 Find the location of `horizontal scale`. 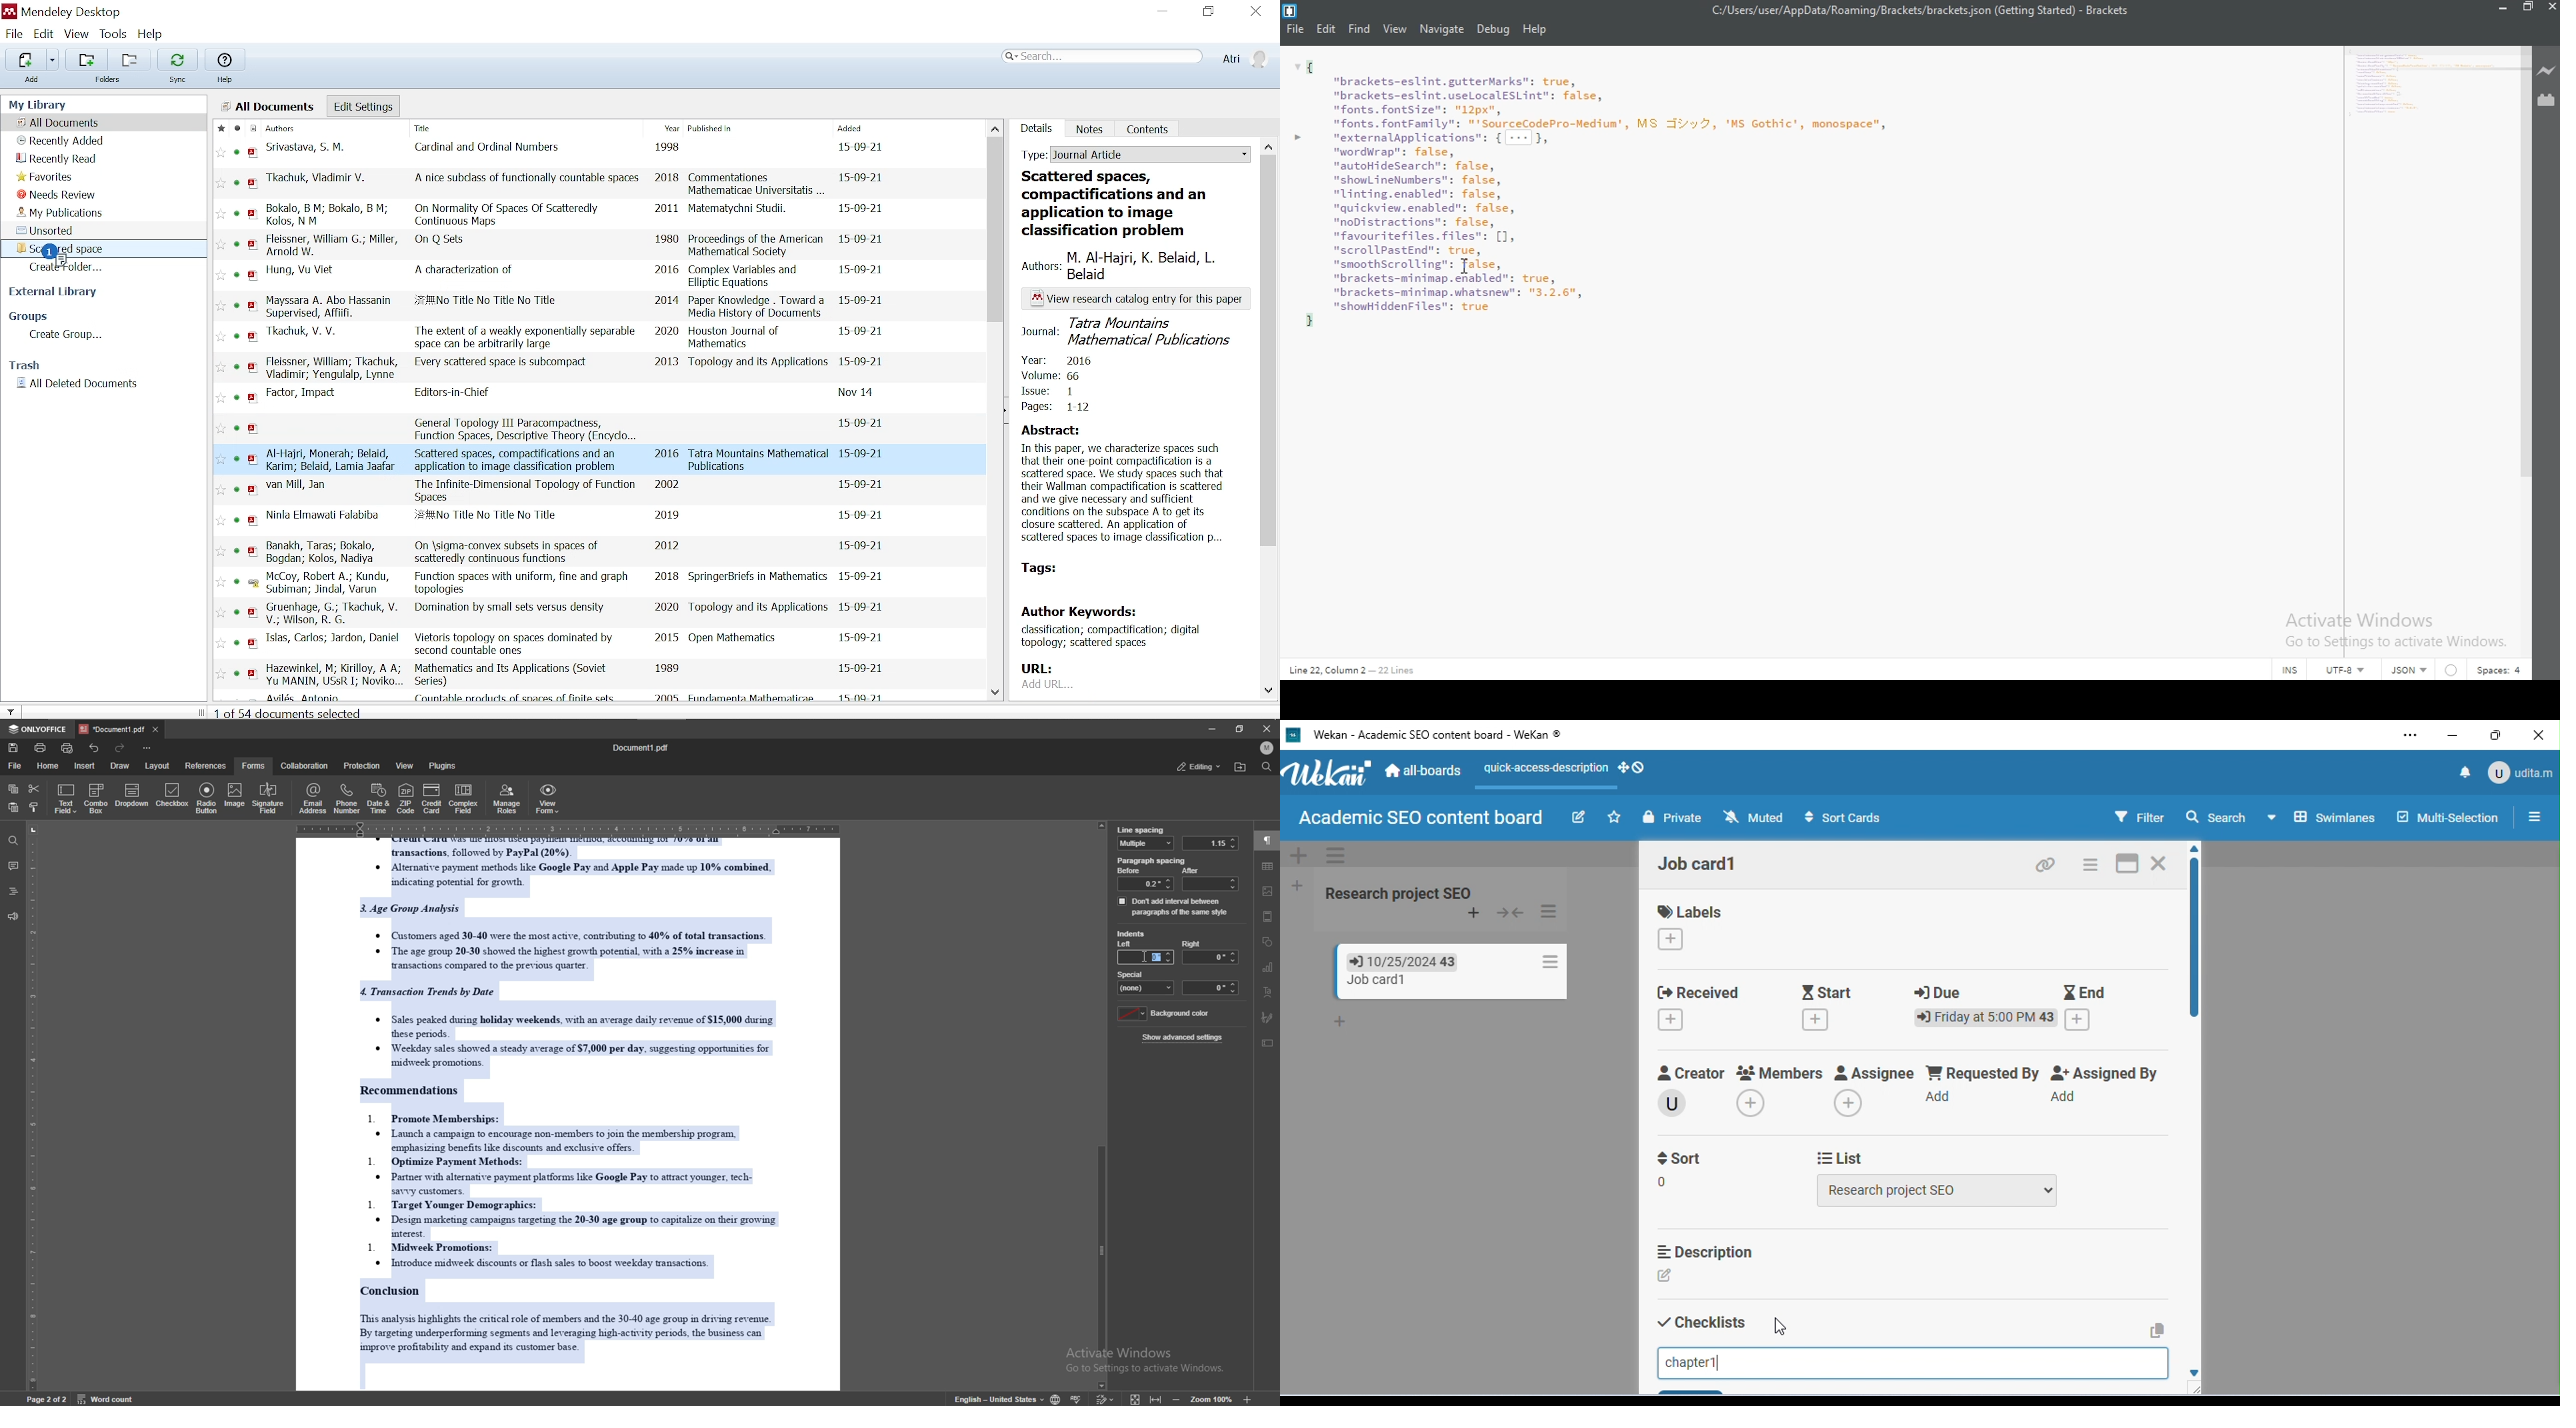

horizontal scale is located at coordinates (566, 827).